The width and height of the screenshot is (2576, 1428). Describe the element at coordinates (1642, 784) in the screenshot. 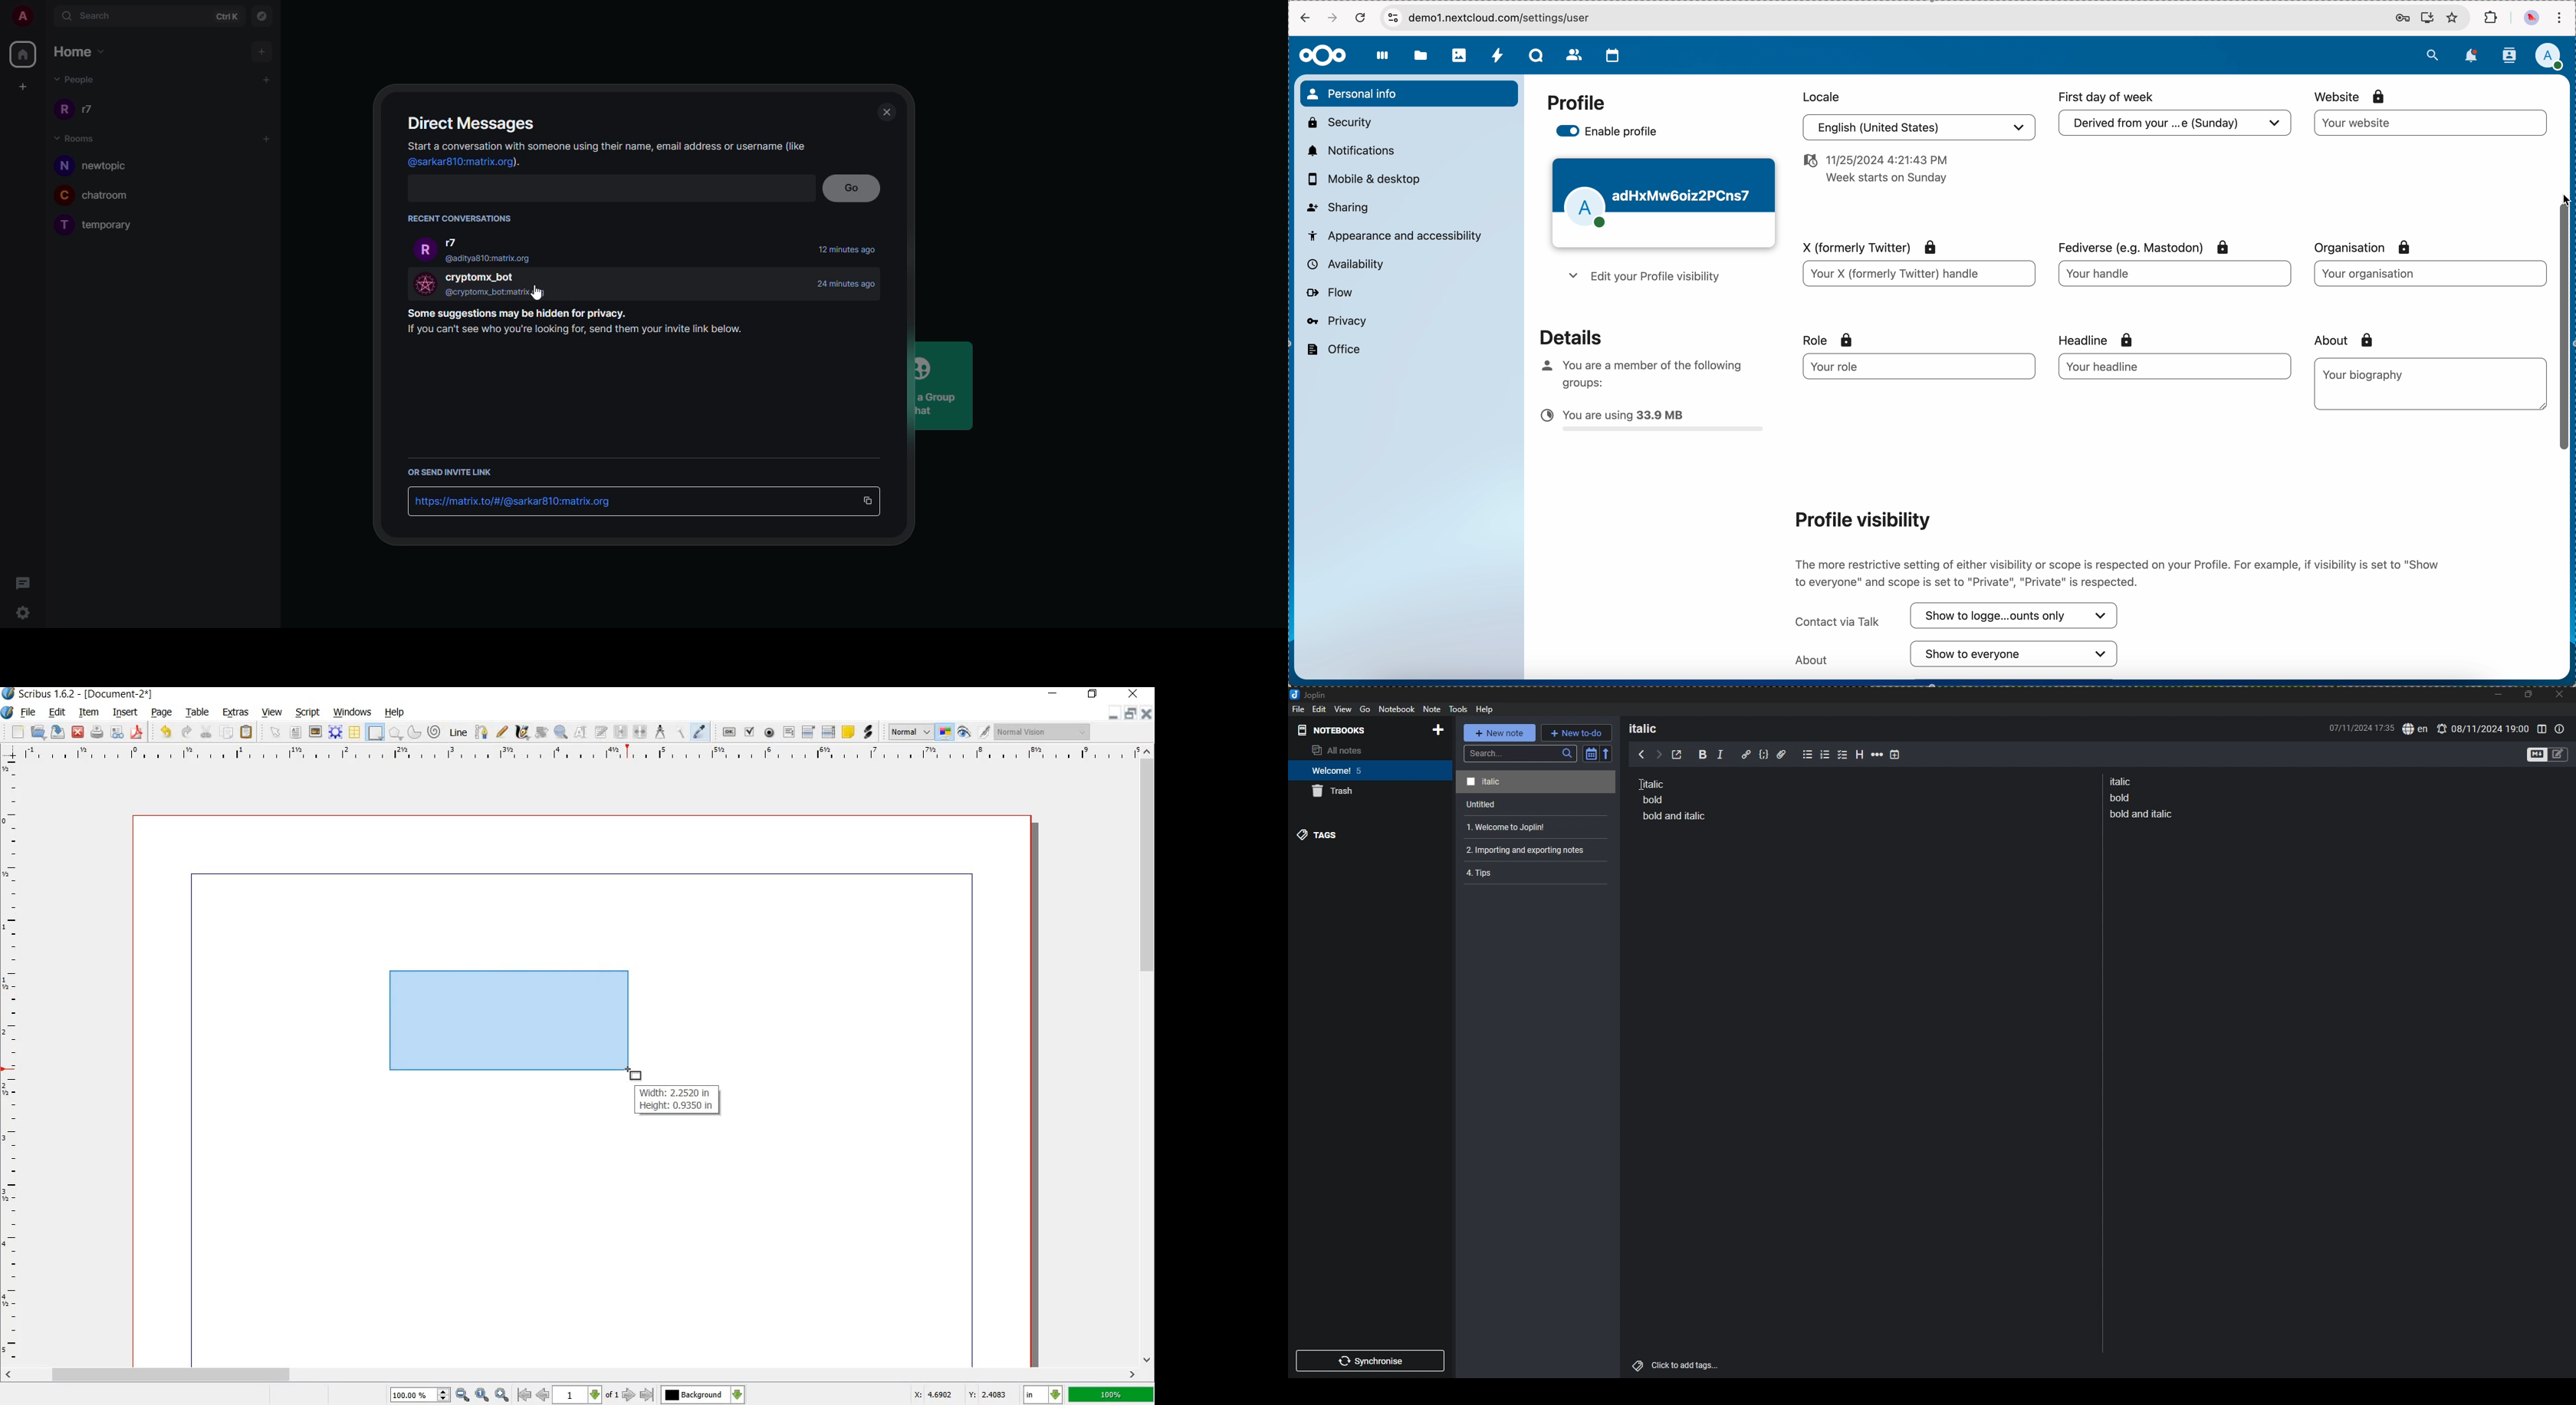

I see `Cursor` at that location.